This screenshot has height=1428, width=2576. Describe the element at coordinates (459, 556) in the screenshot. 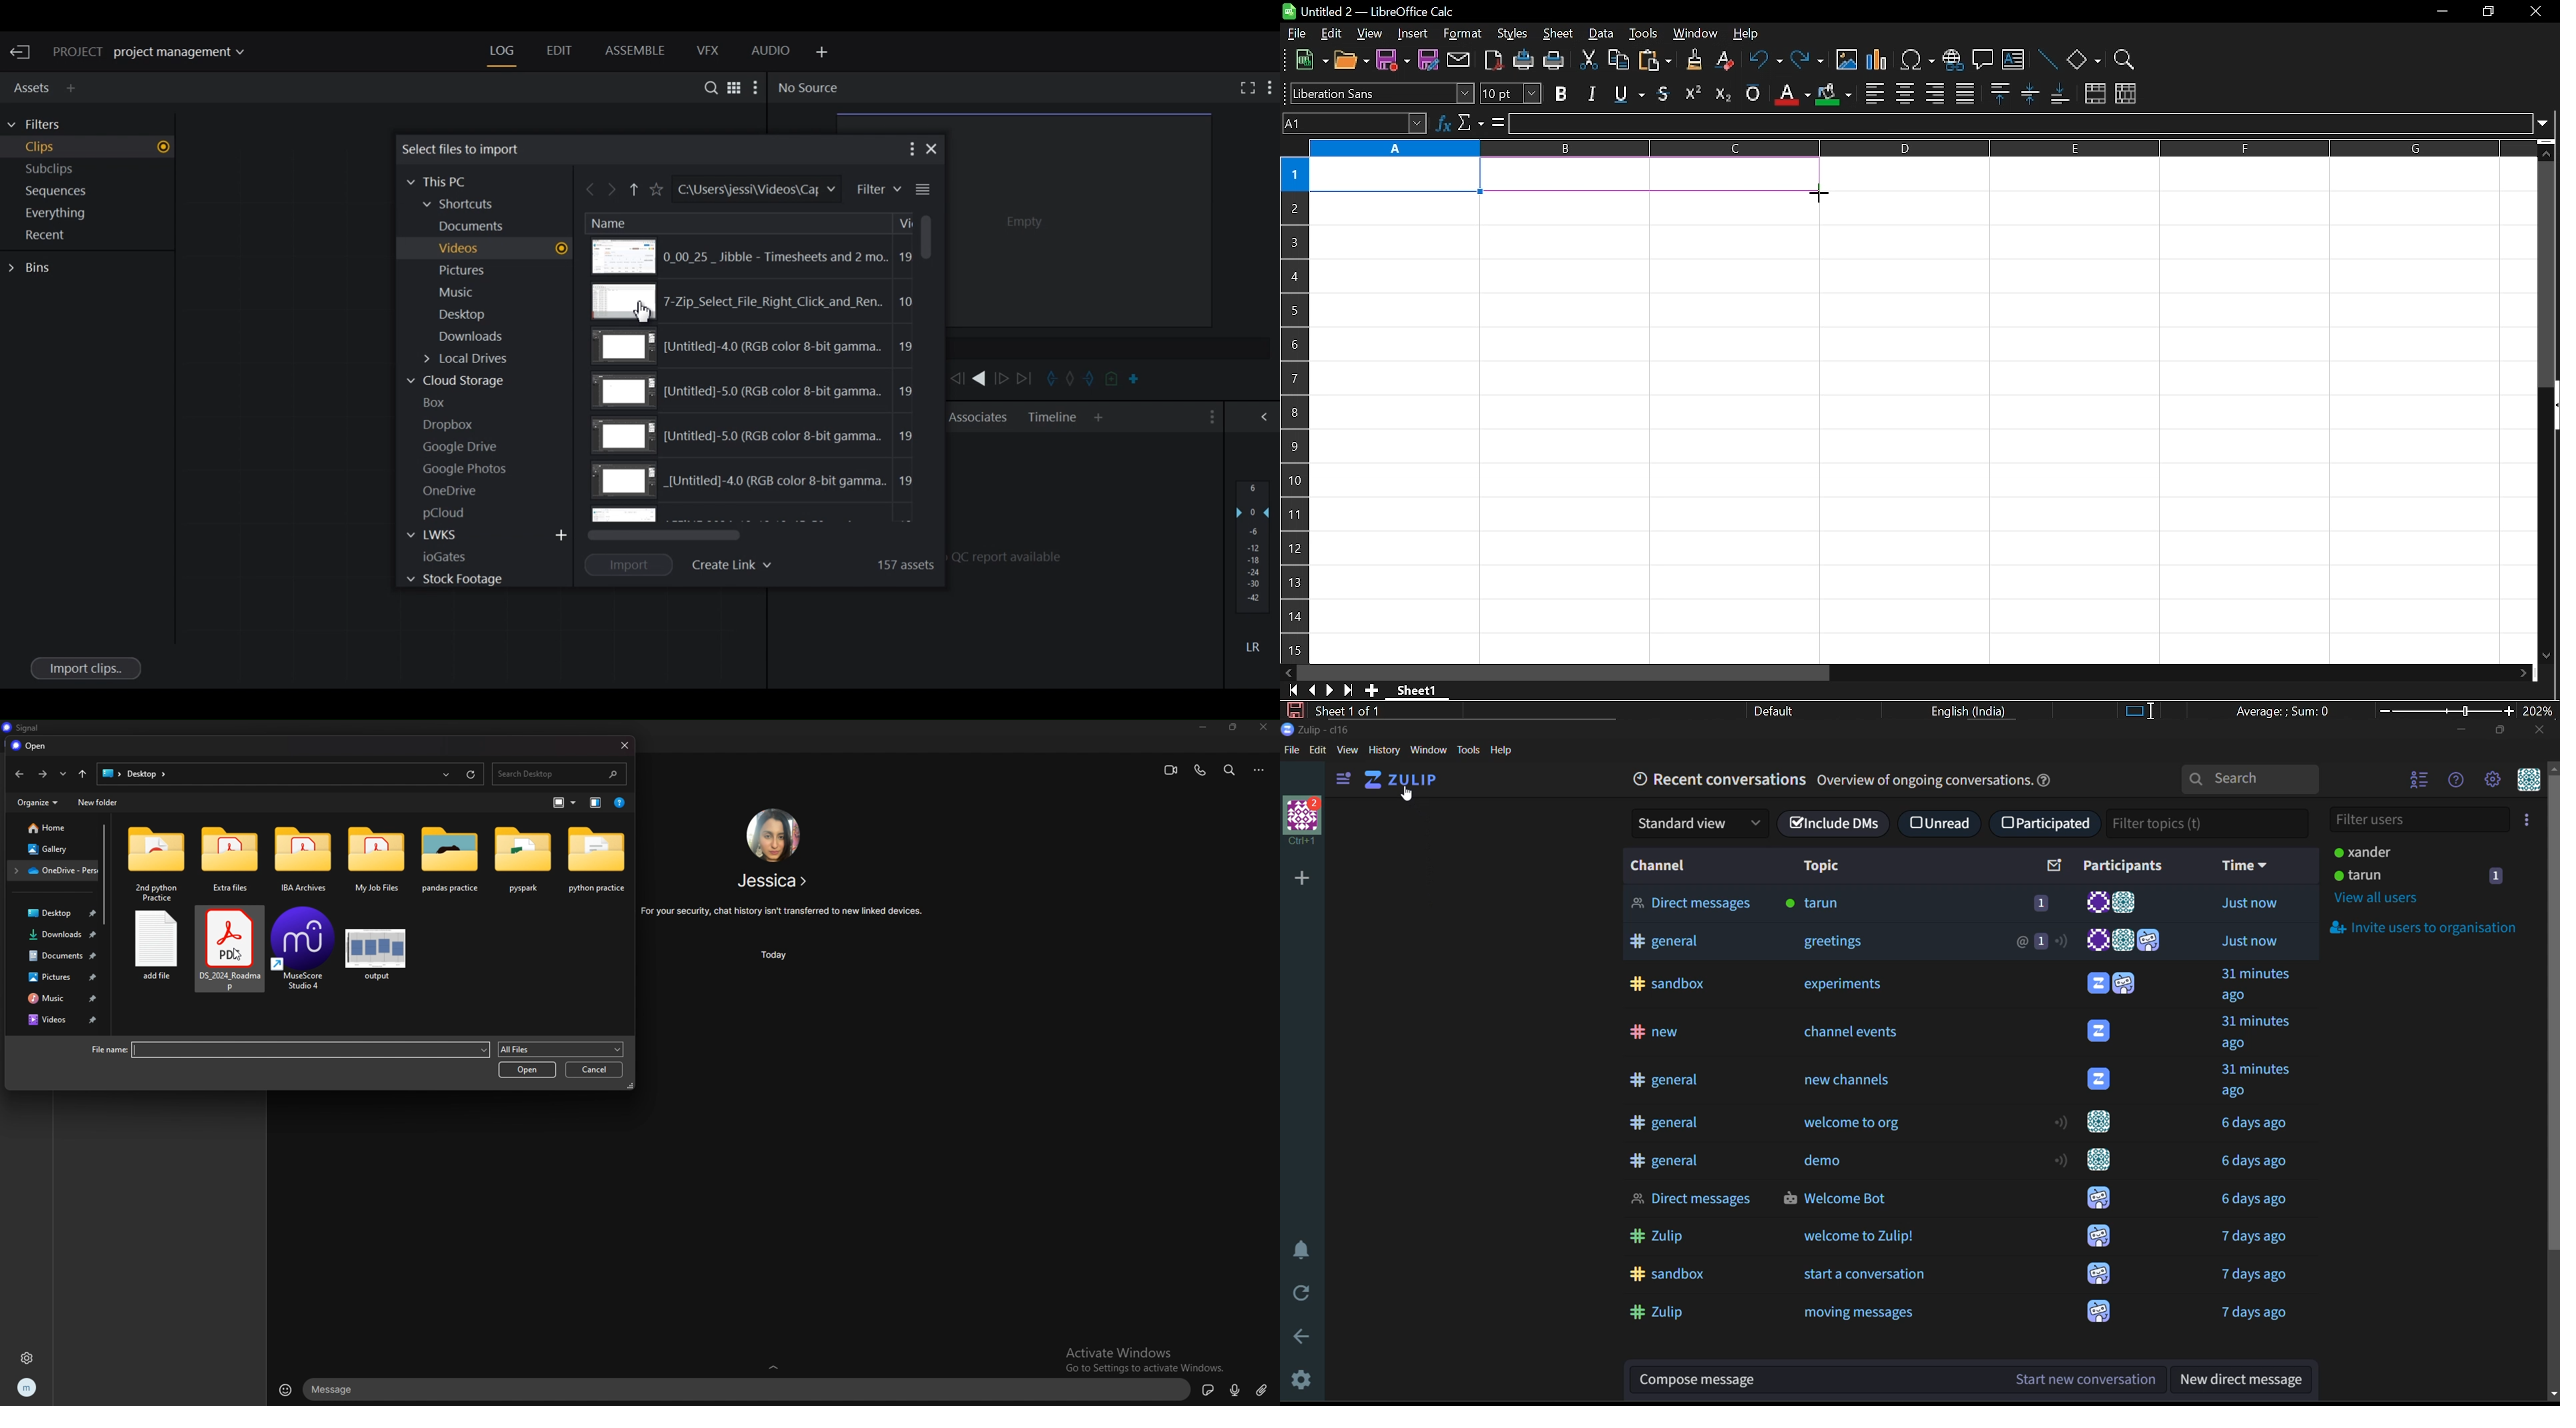

I see `ioGates` at that location.